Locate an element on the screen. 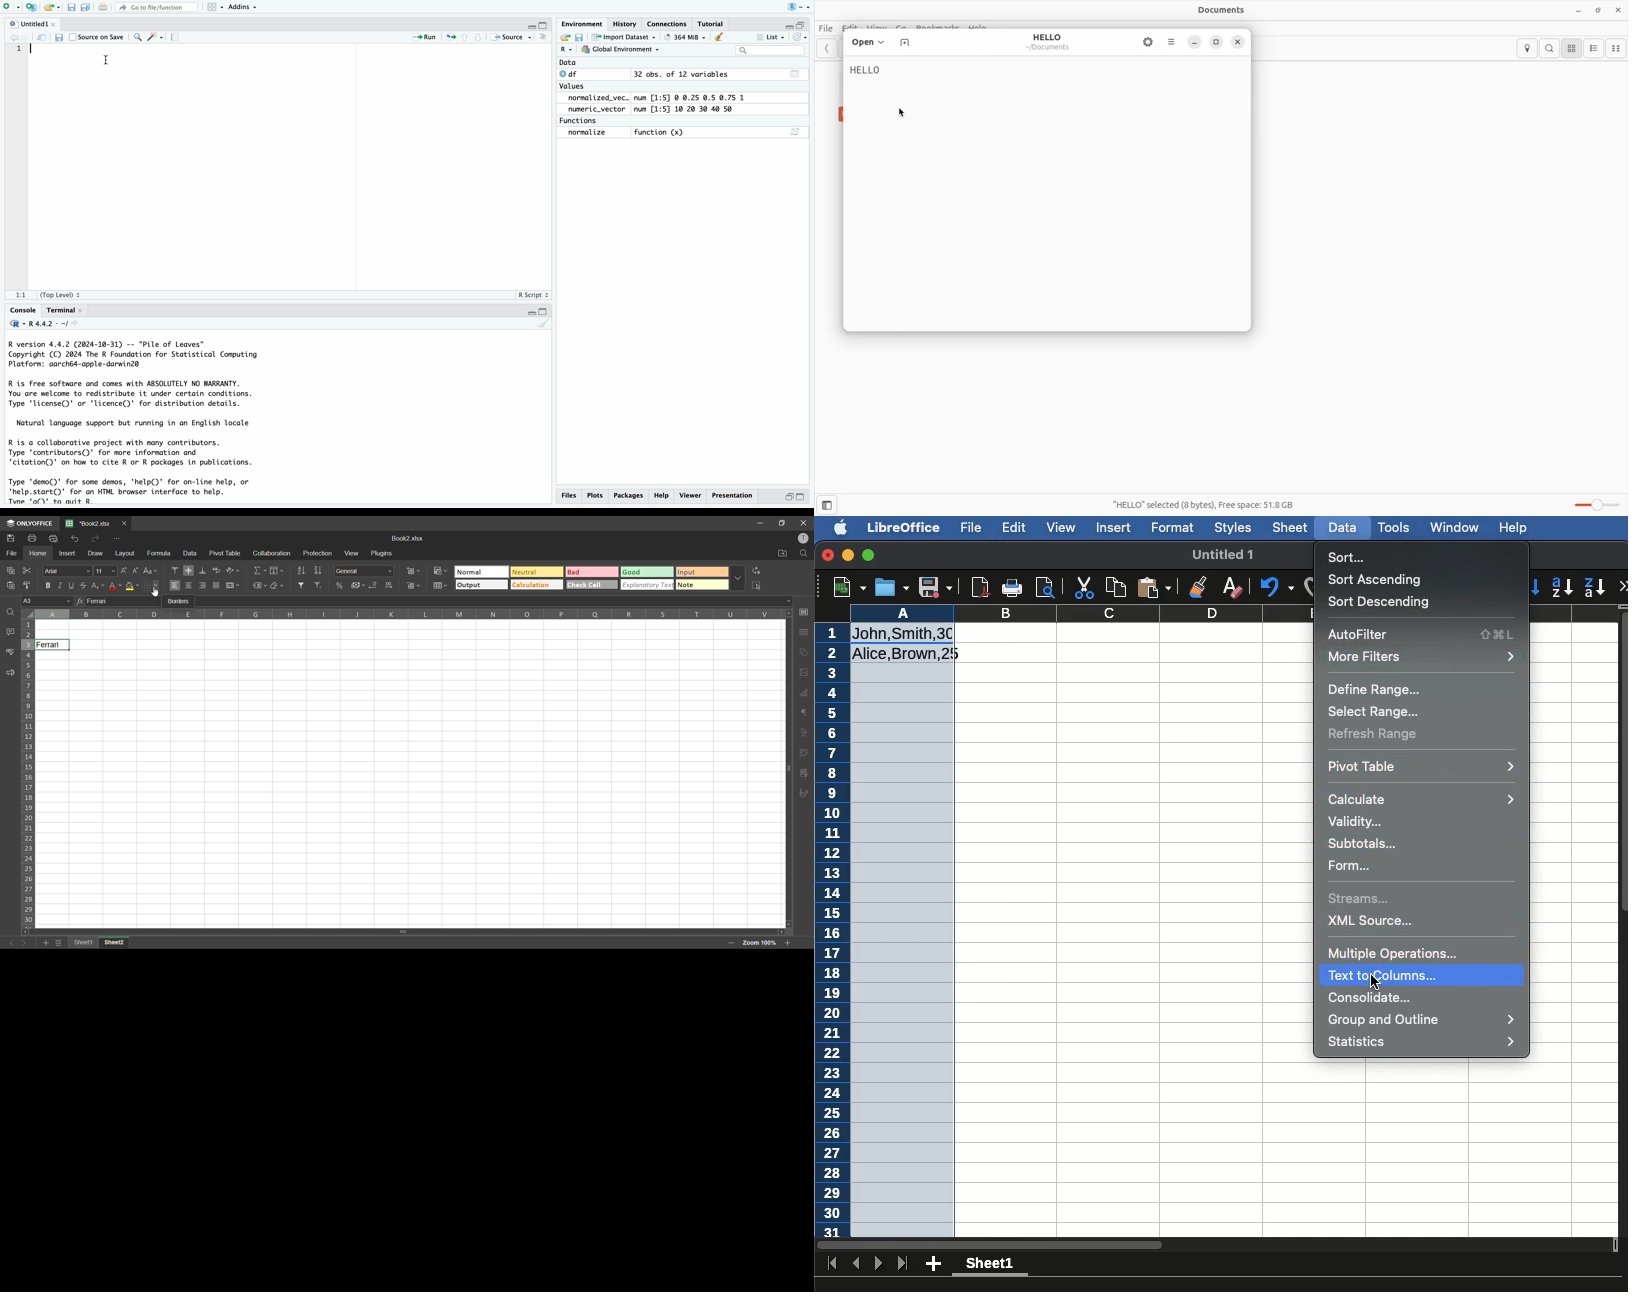 The image size is (1652, 1316). align center is located at coordinates (190, 586).